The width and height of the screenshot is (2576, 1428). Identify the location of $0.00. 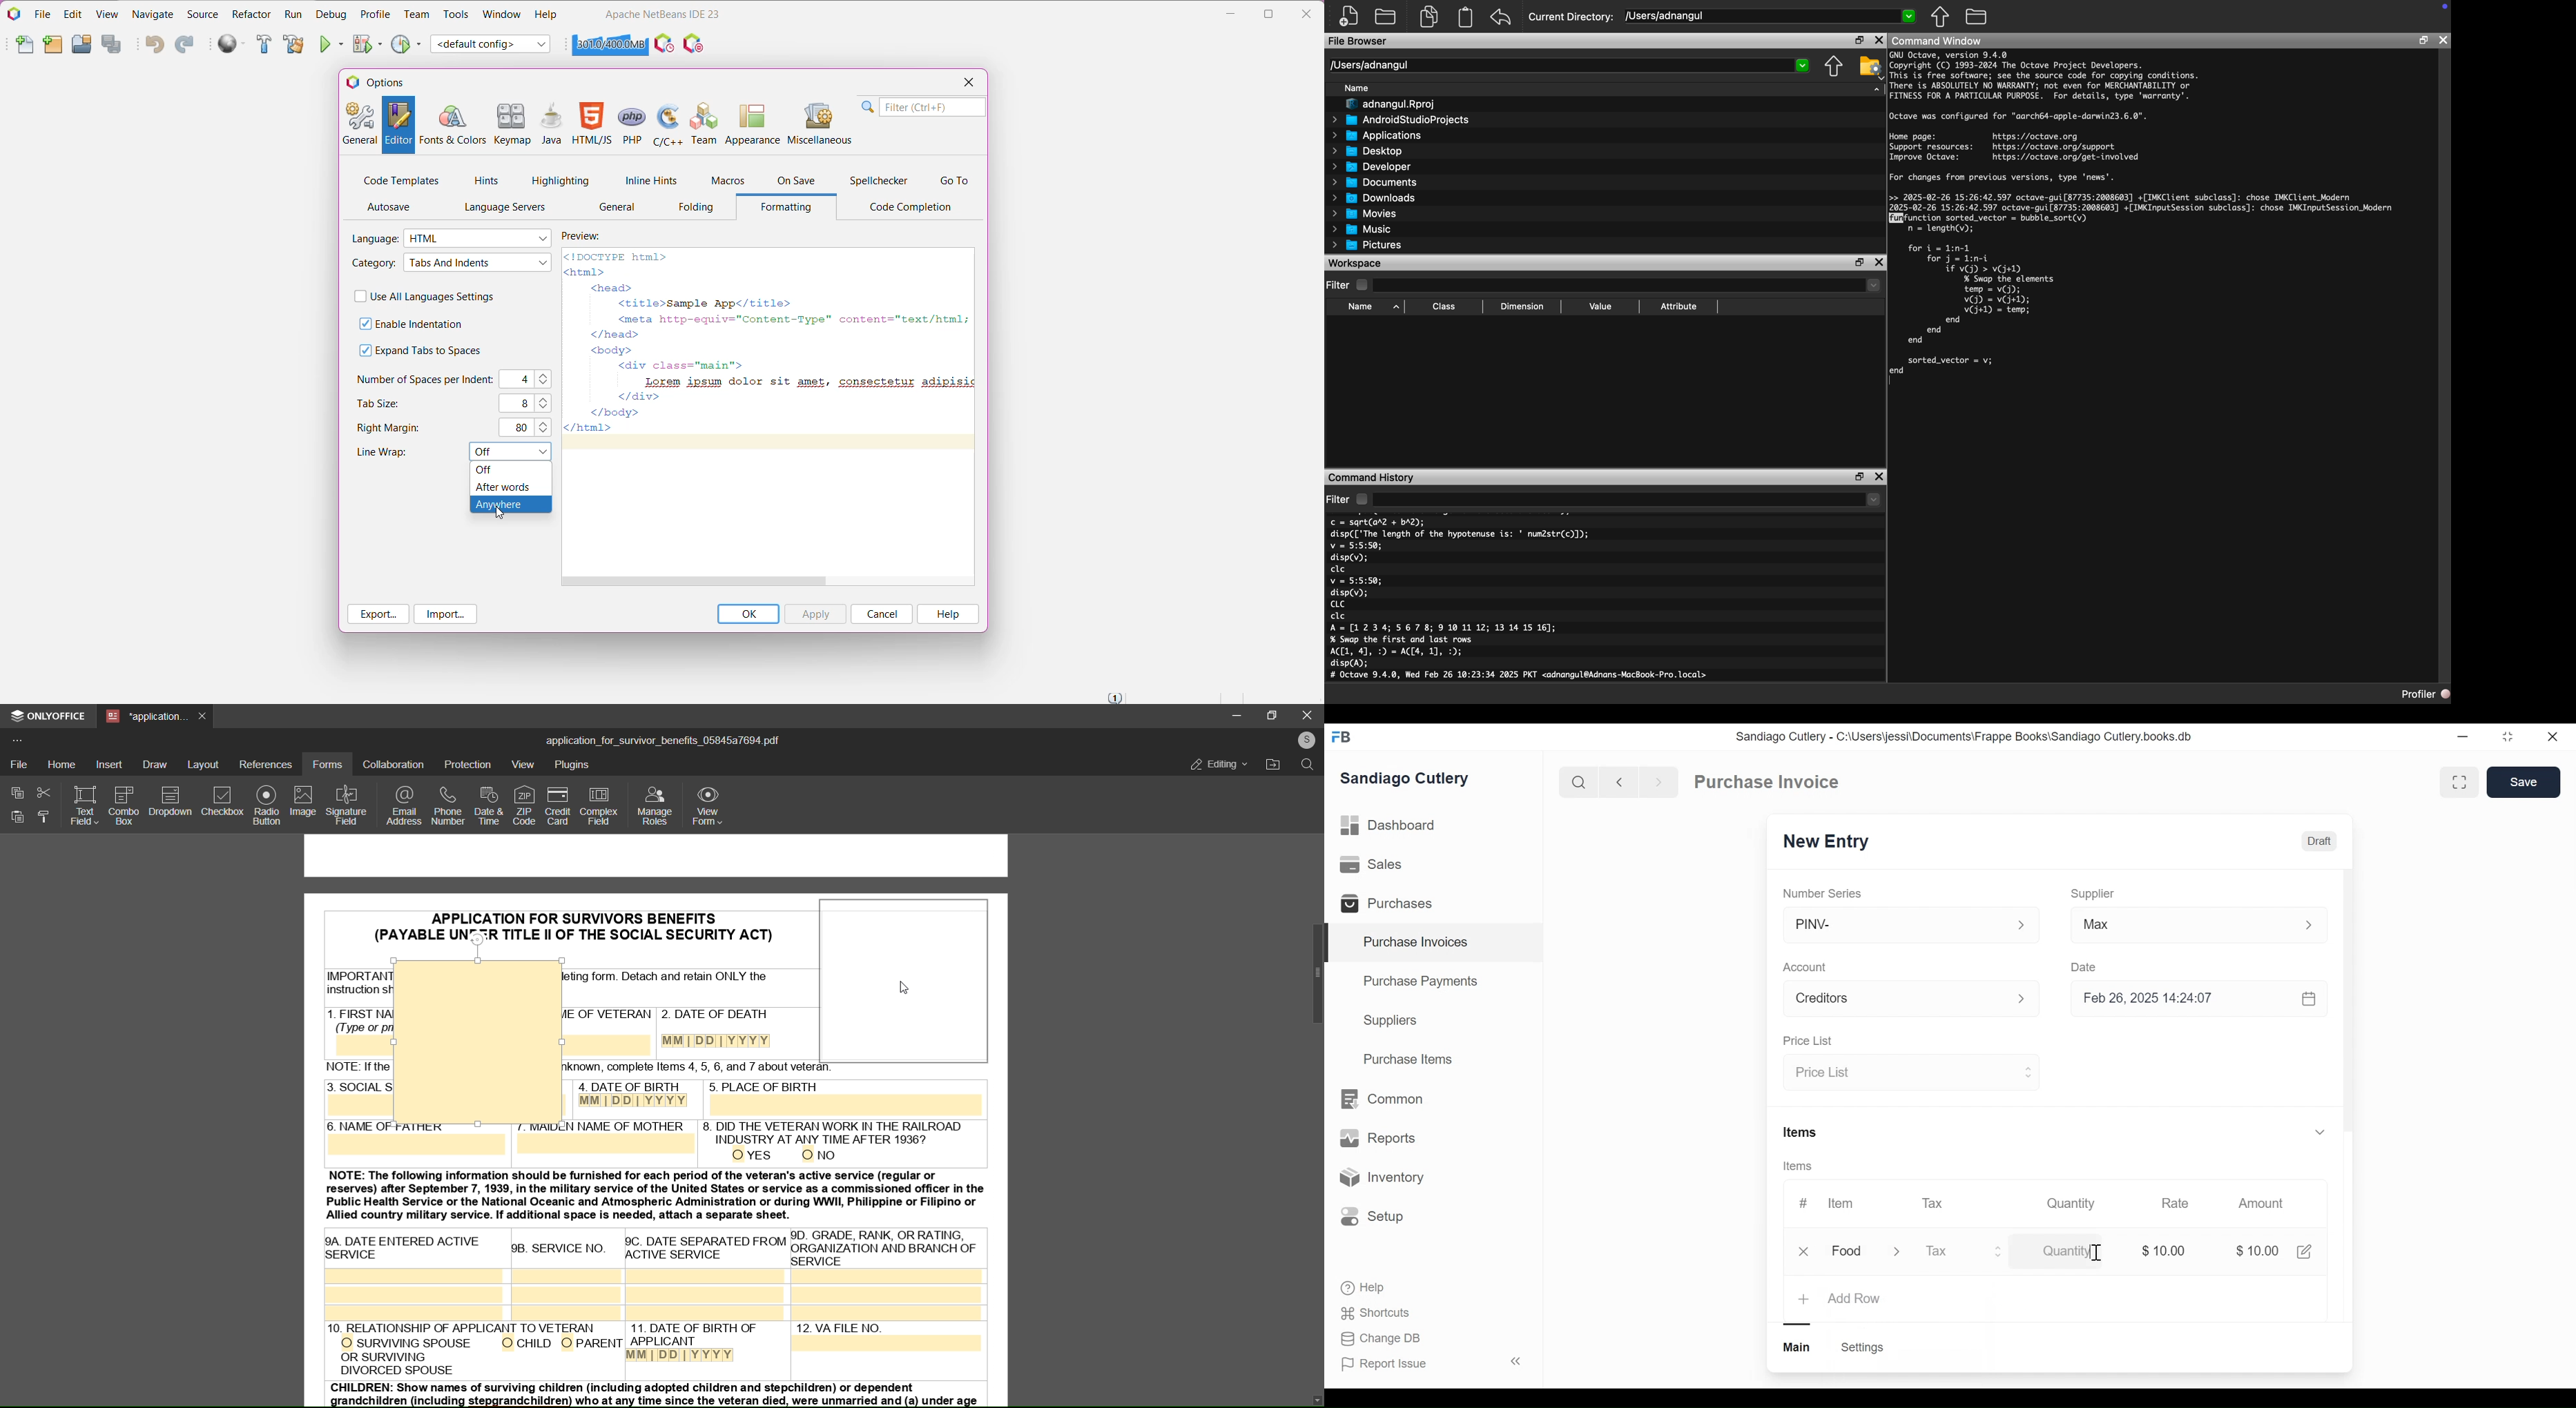
(2167, 1251).